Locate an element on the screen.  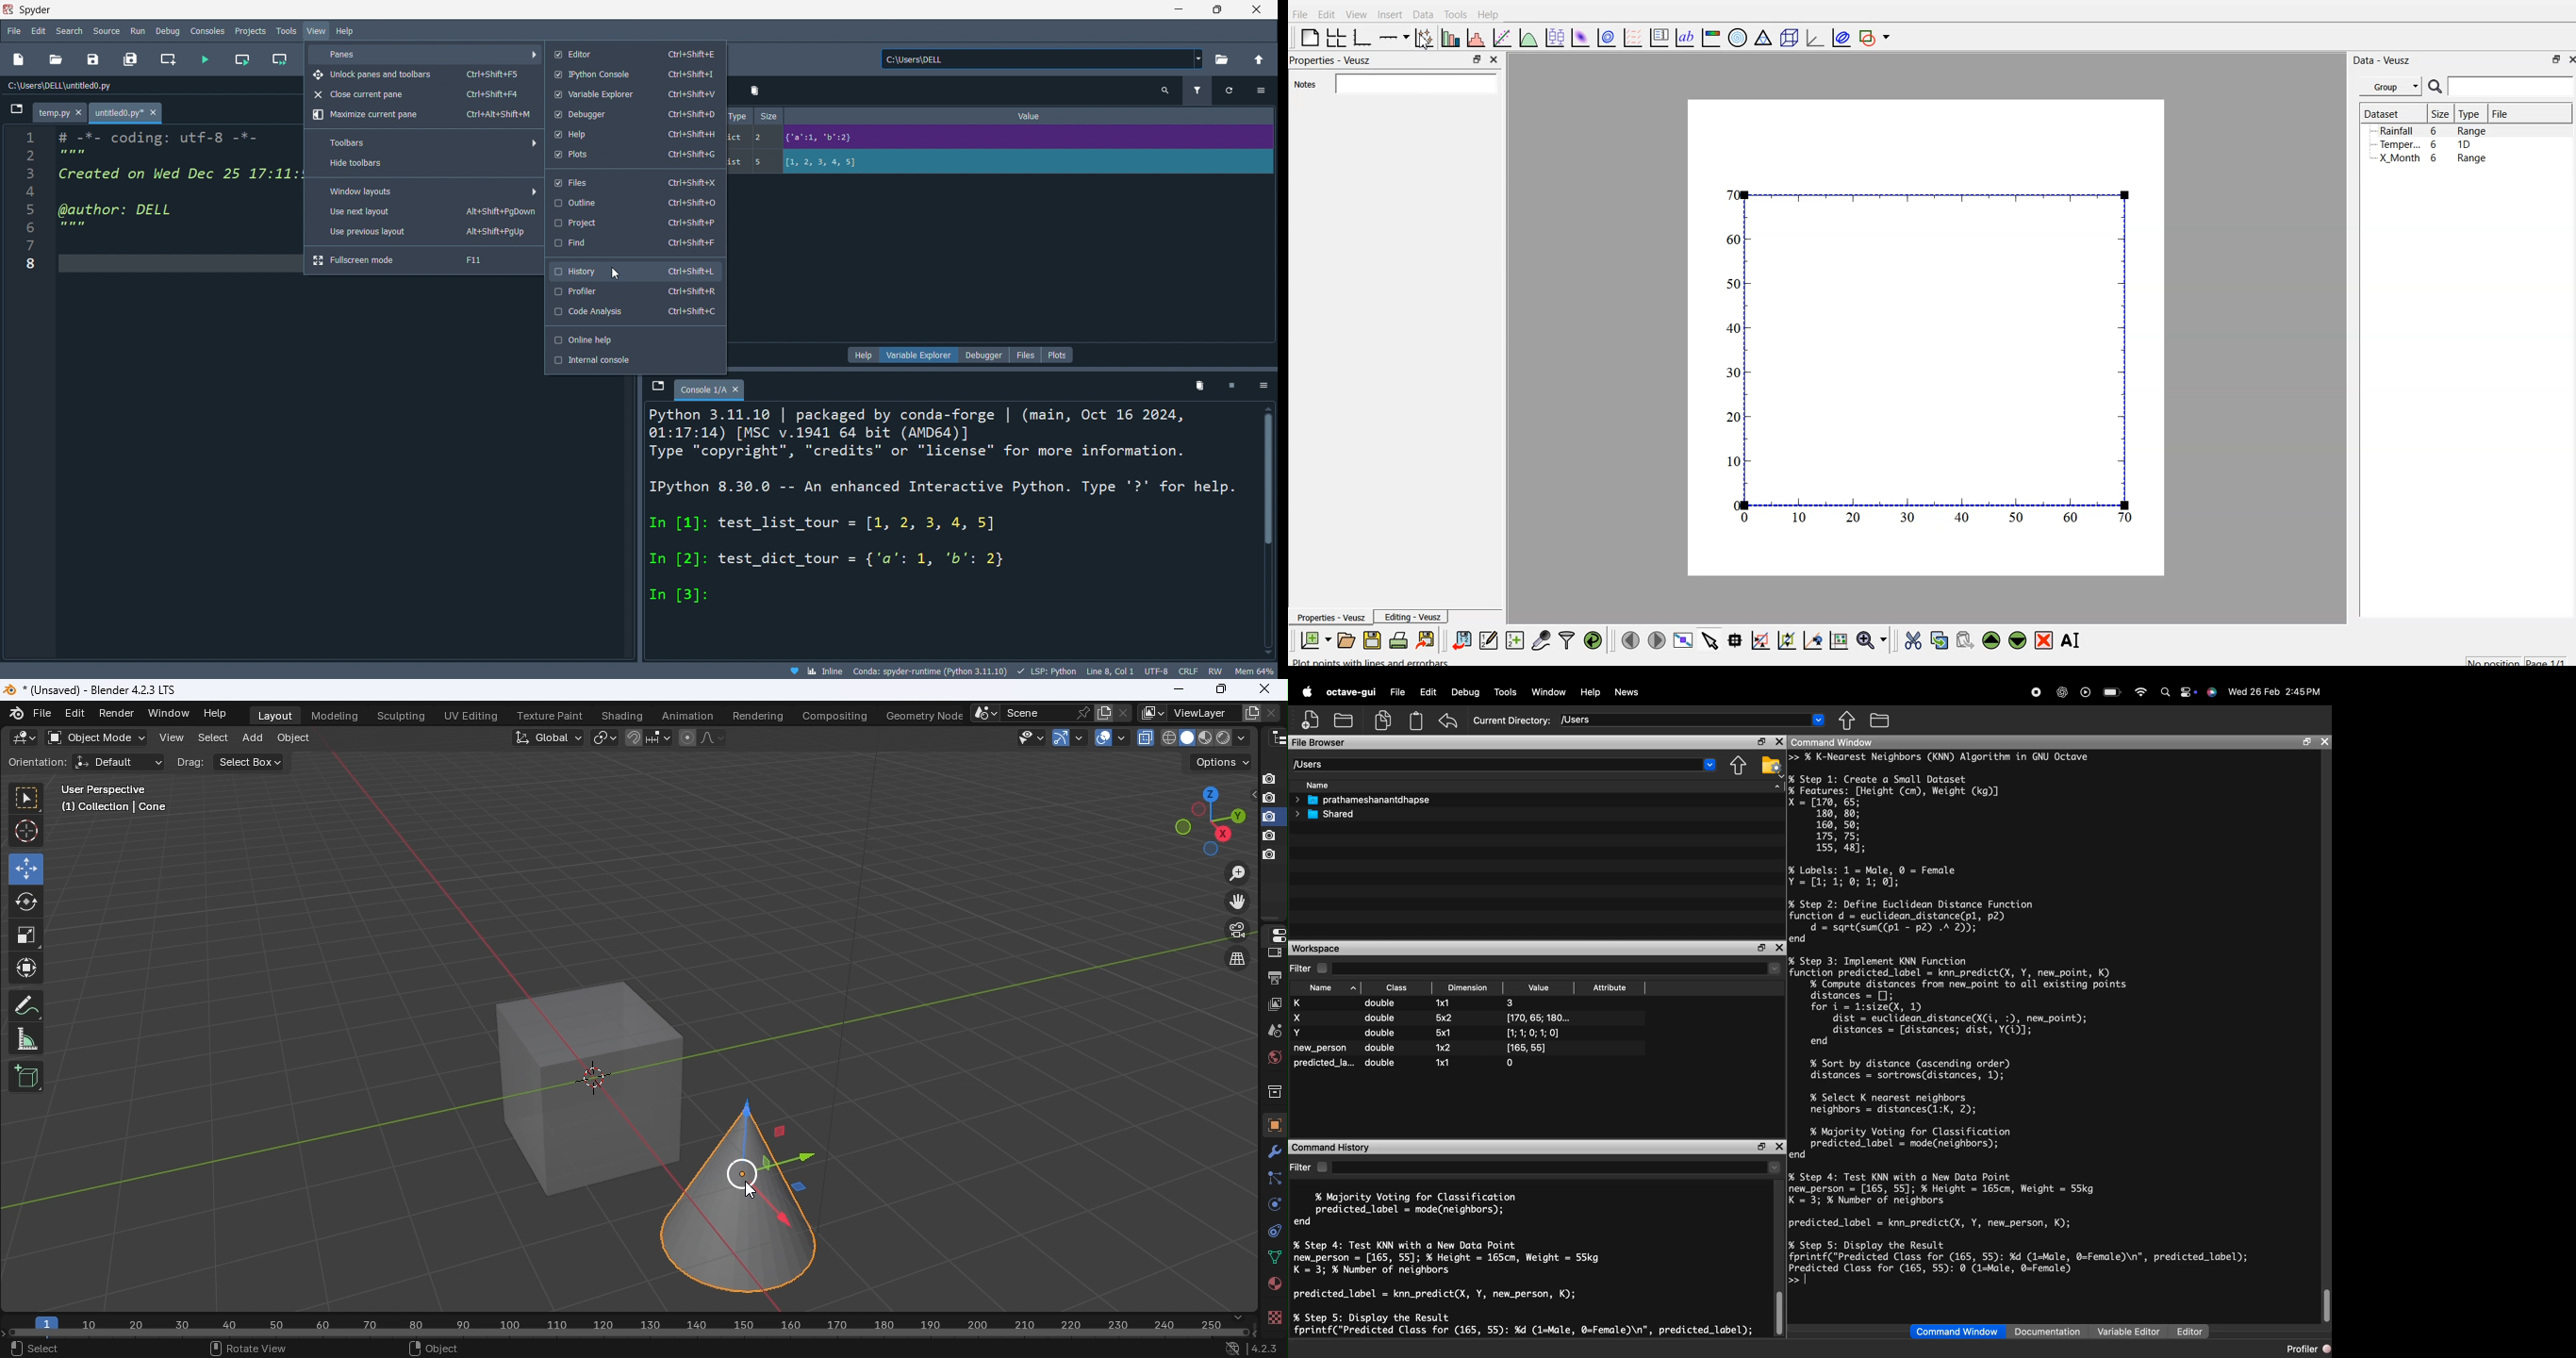
Move the view is located at coordinates (1238, 902).